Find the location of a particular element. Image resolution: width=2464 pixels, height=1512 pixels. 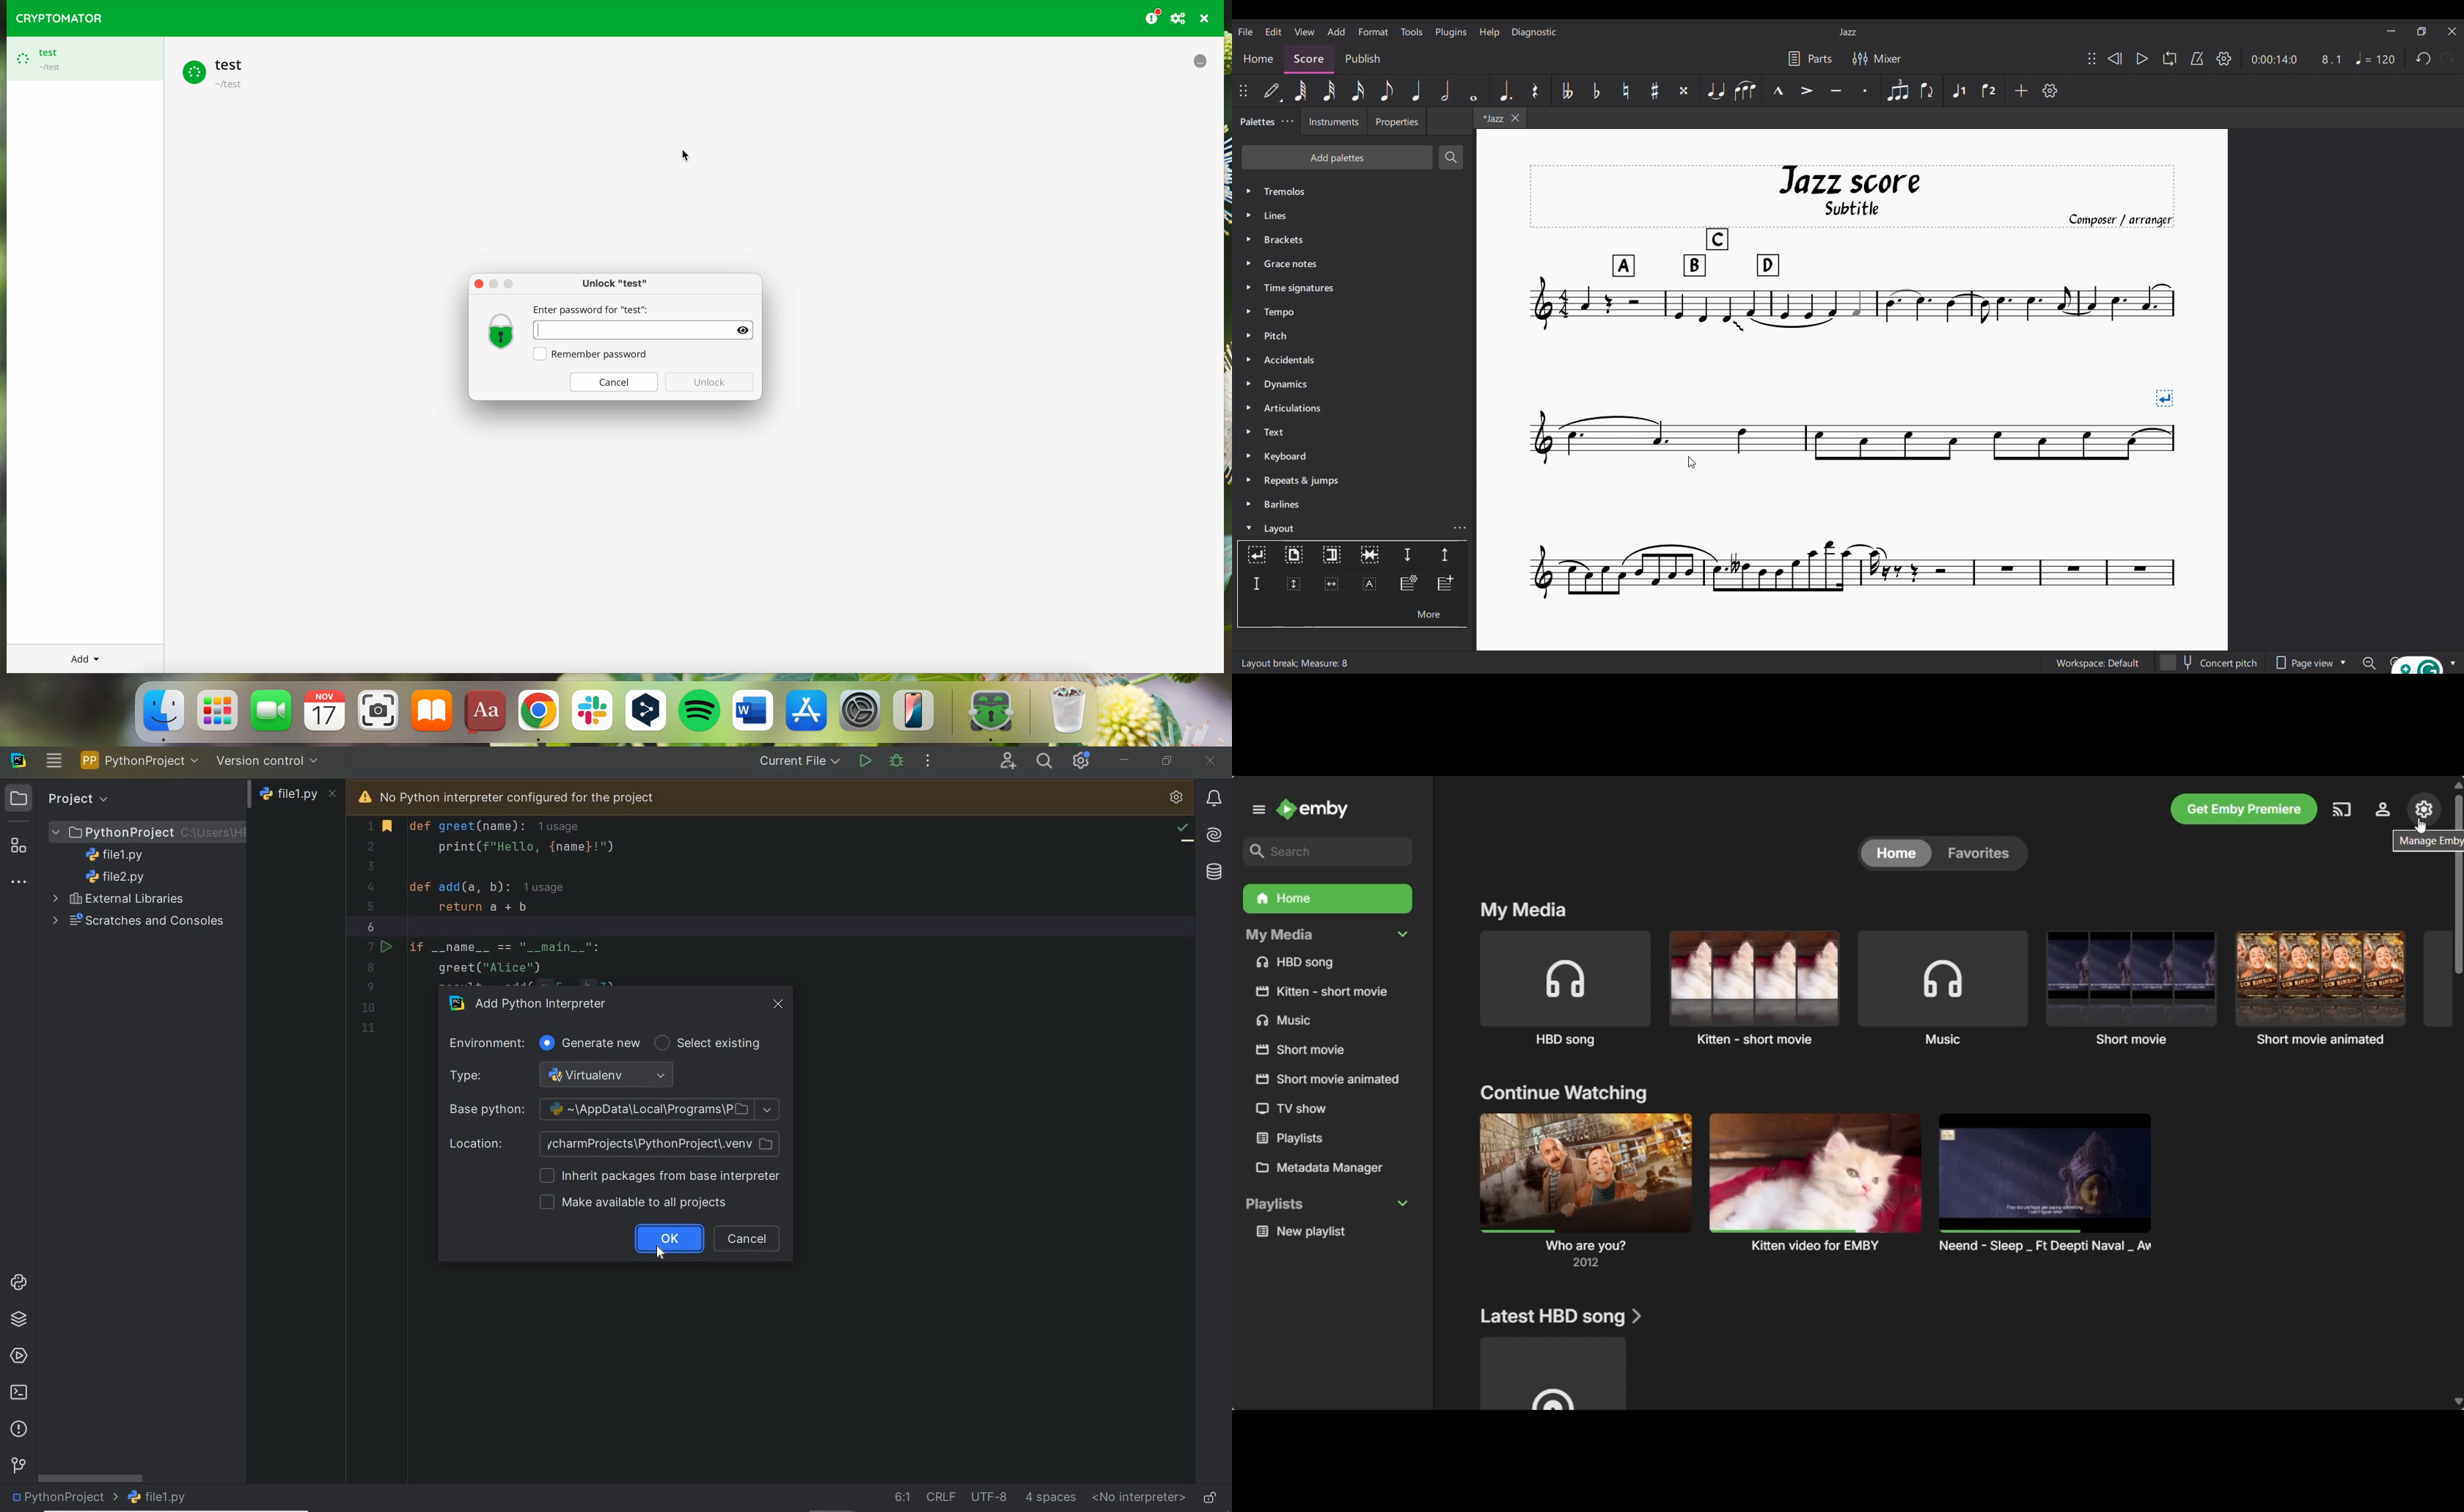

Toggle sharp is located at coordinates (1655, 90).